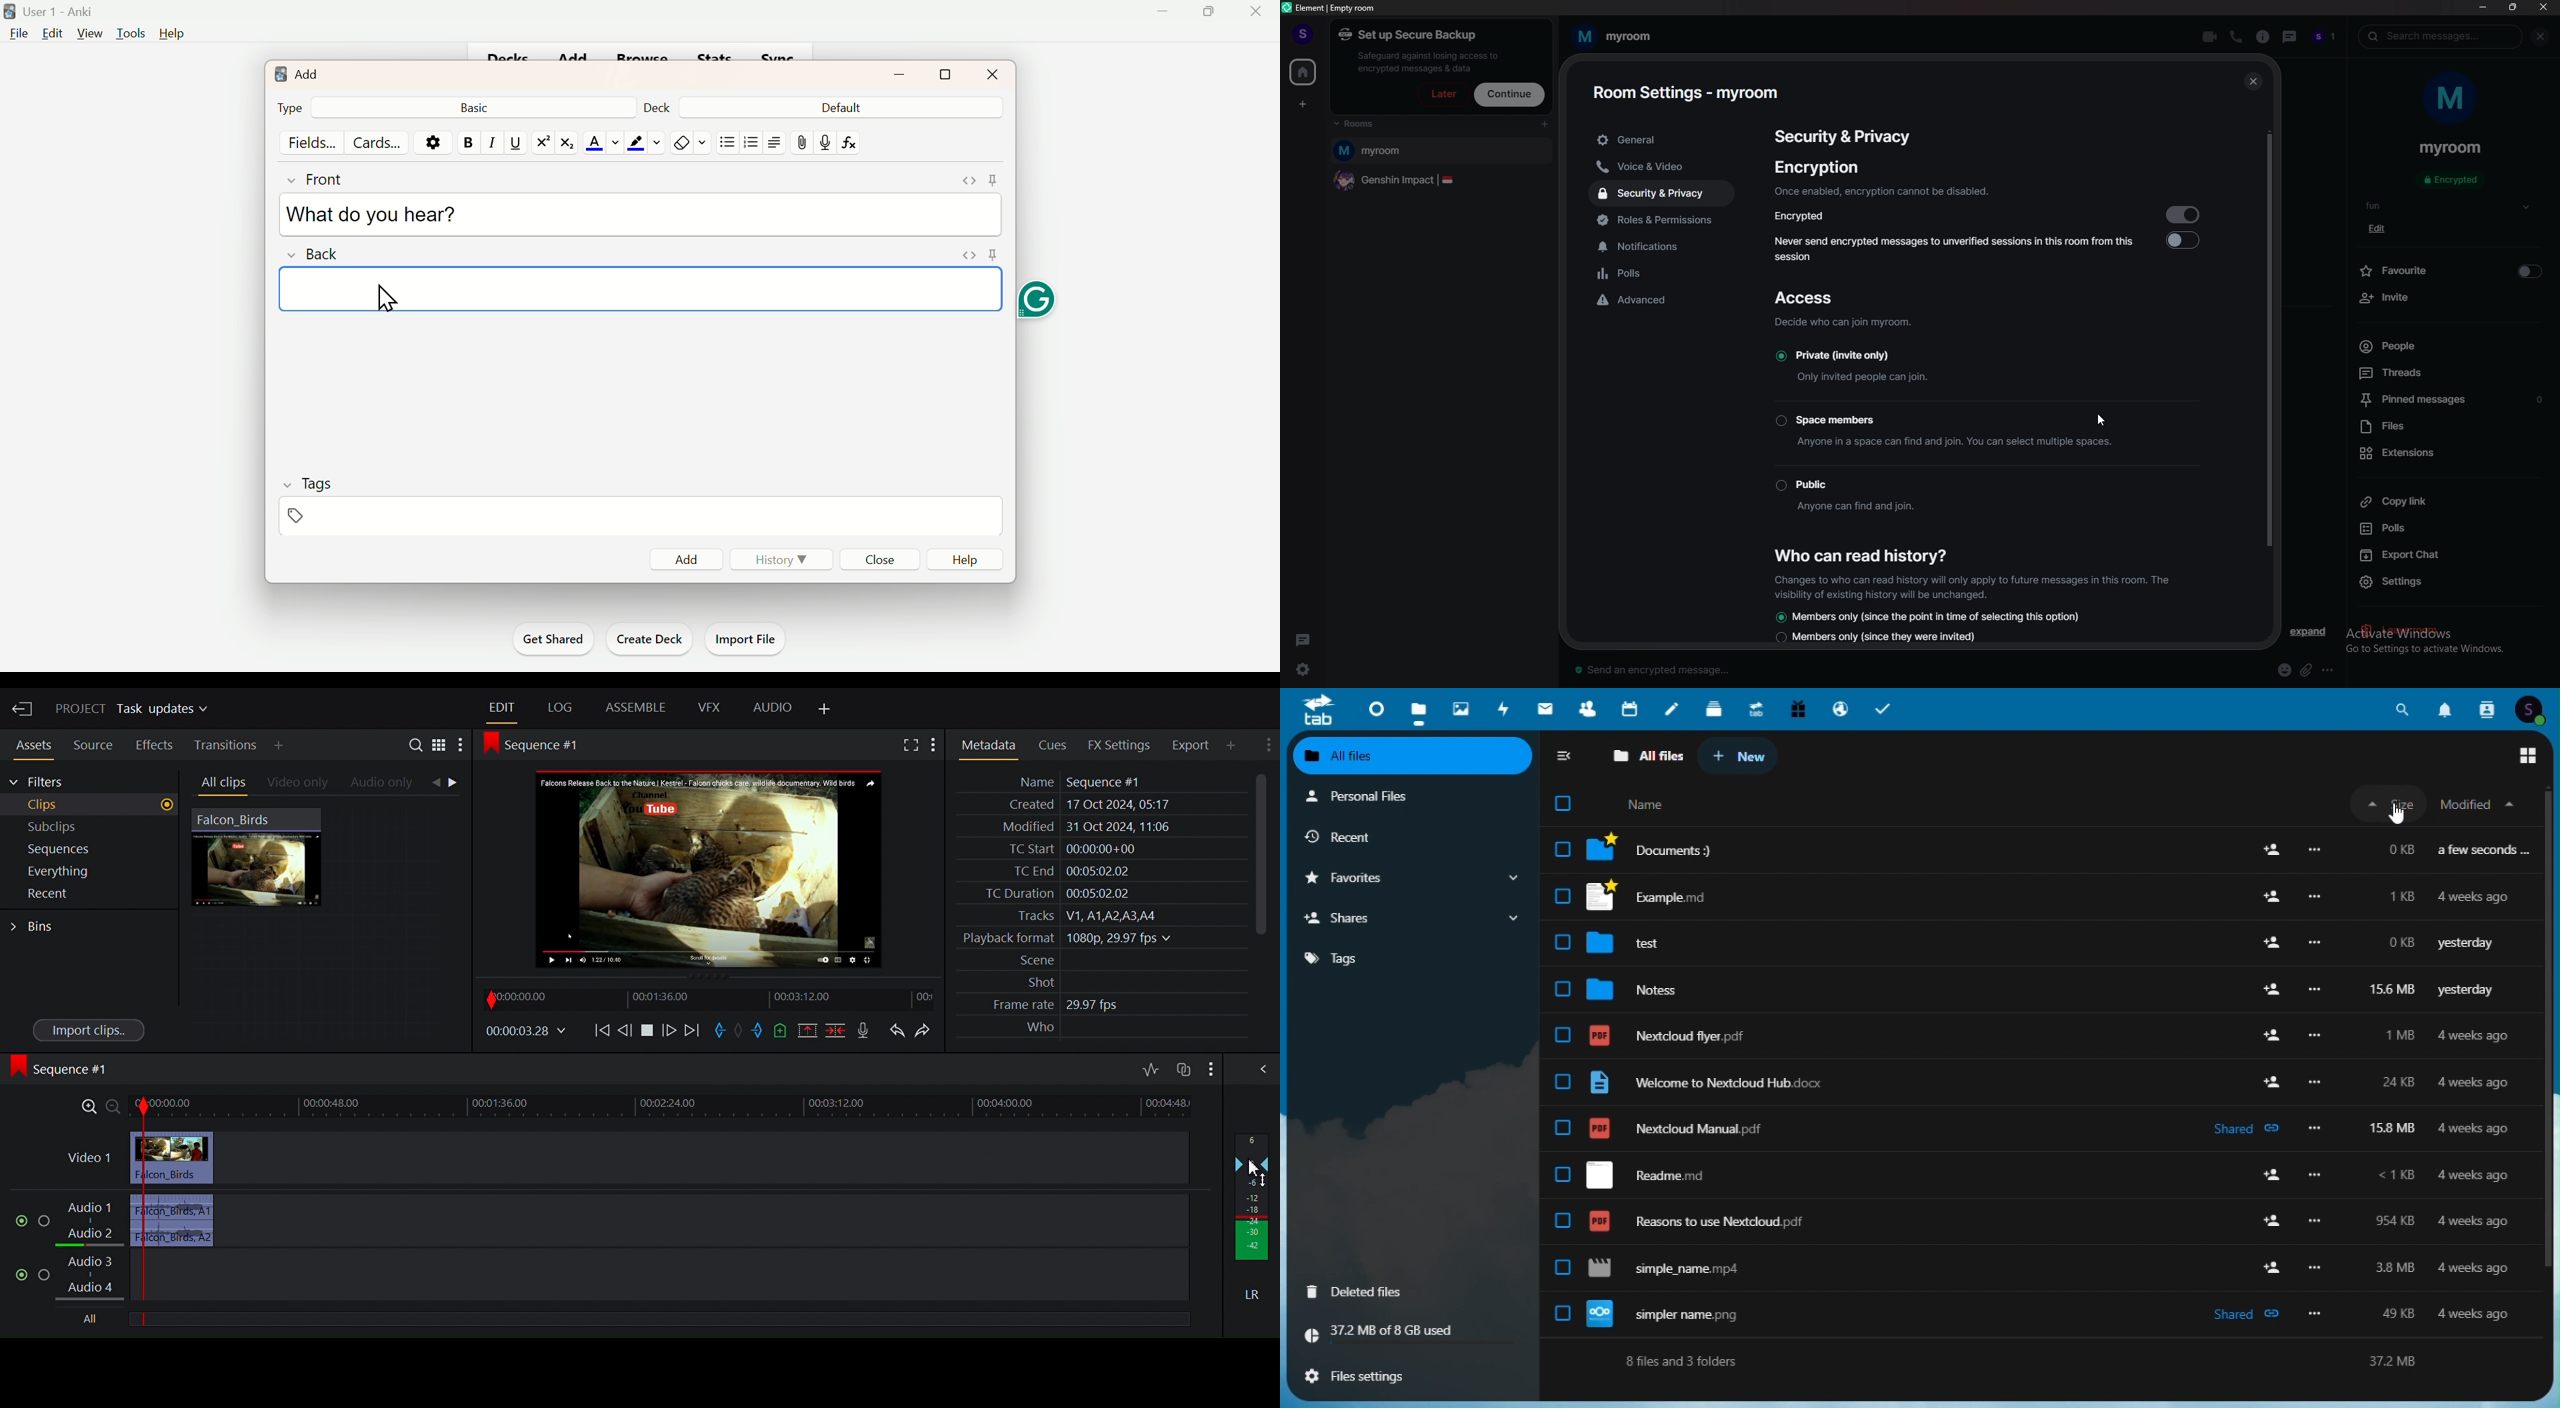 This screenshot has height=1428, width=2576. I want to click on Import File, so click(750, 639).